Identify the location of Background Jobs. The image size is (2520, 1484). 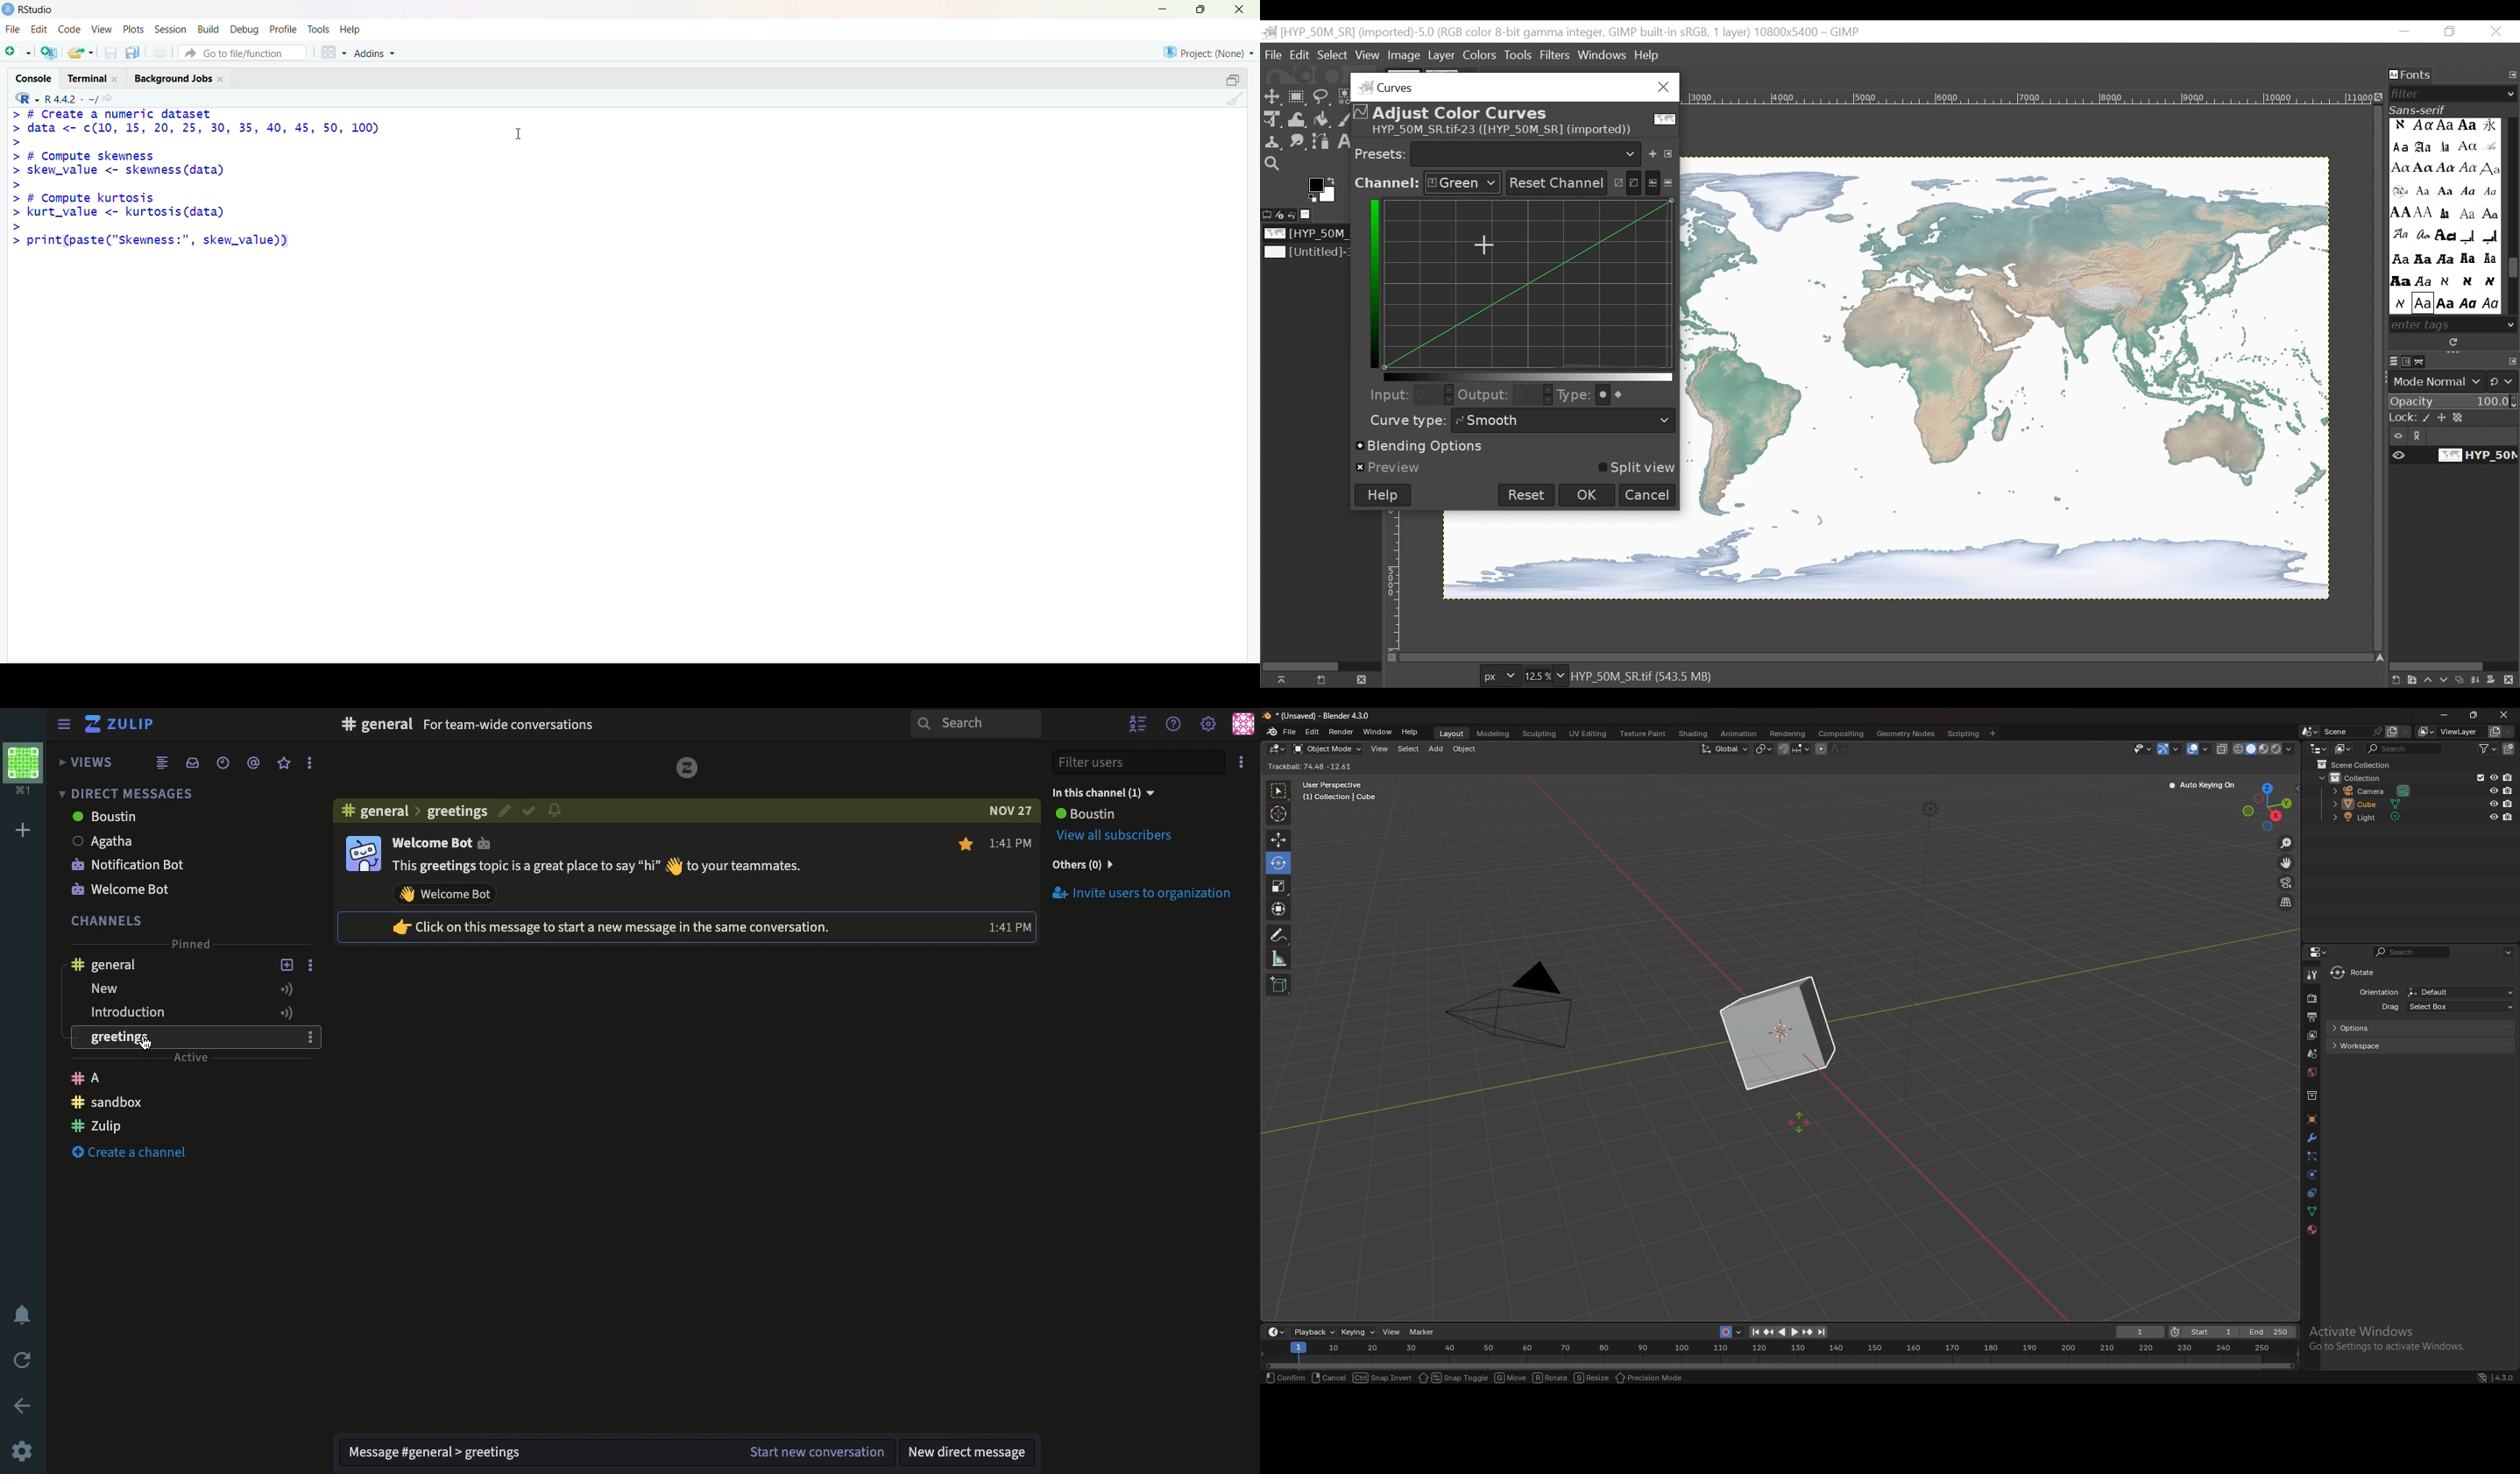
(182, 78).